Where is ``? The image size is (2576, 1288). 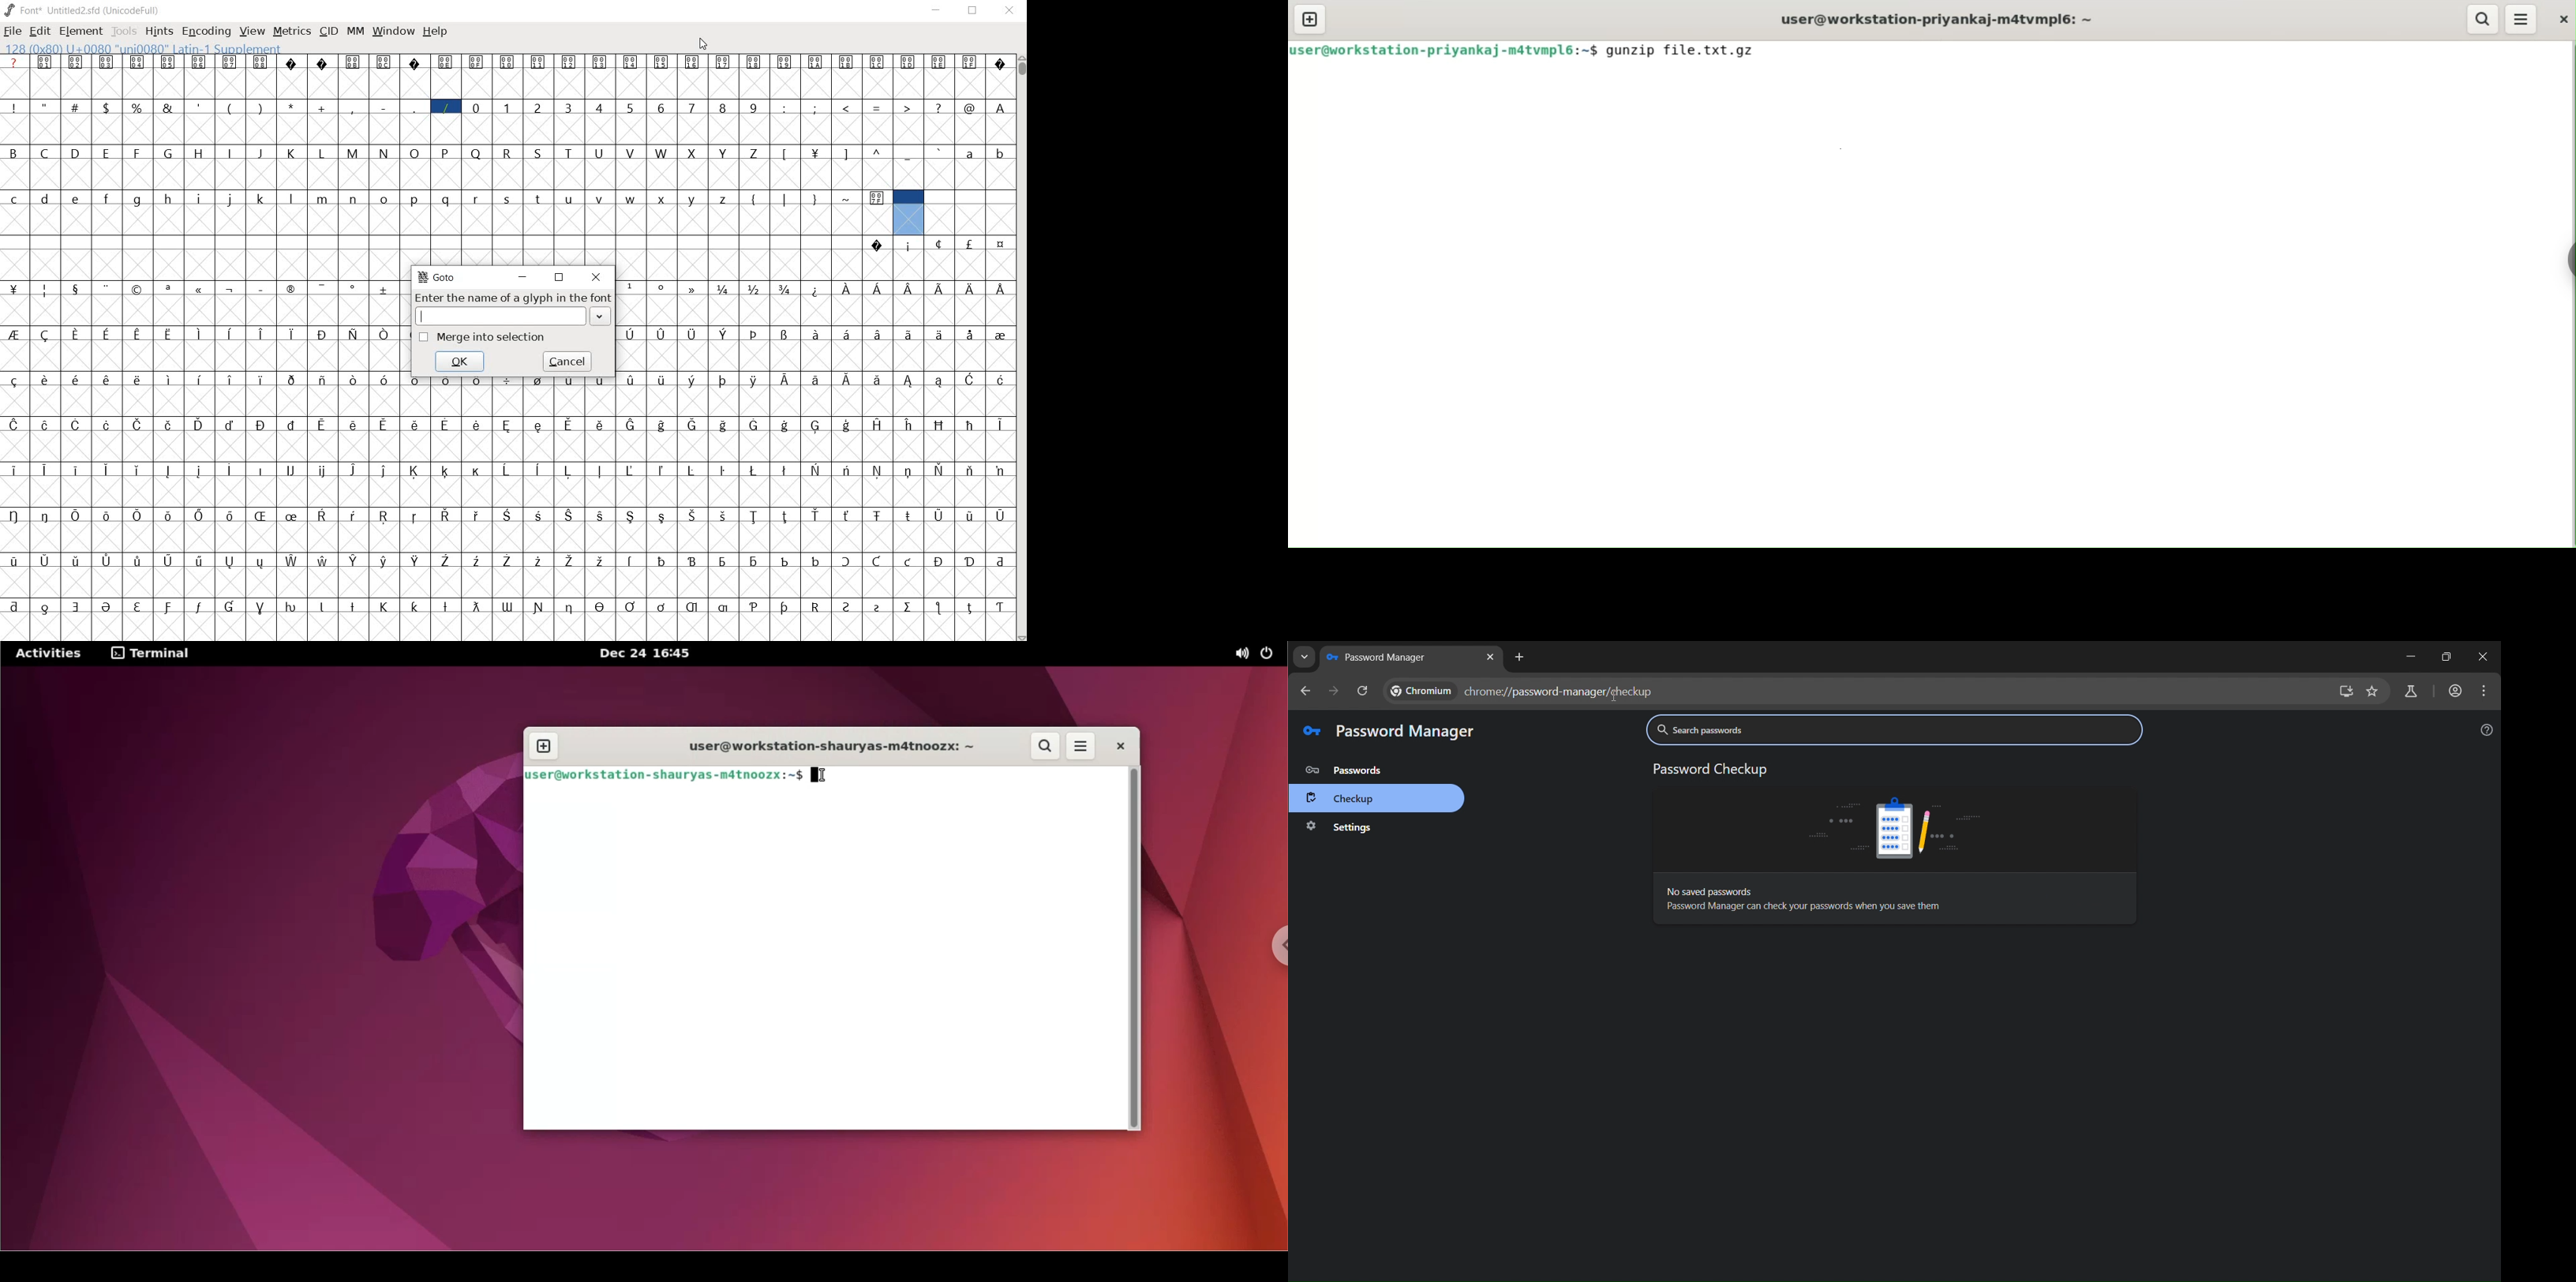  is located at coordinates (878, 560).